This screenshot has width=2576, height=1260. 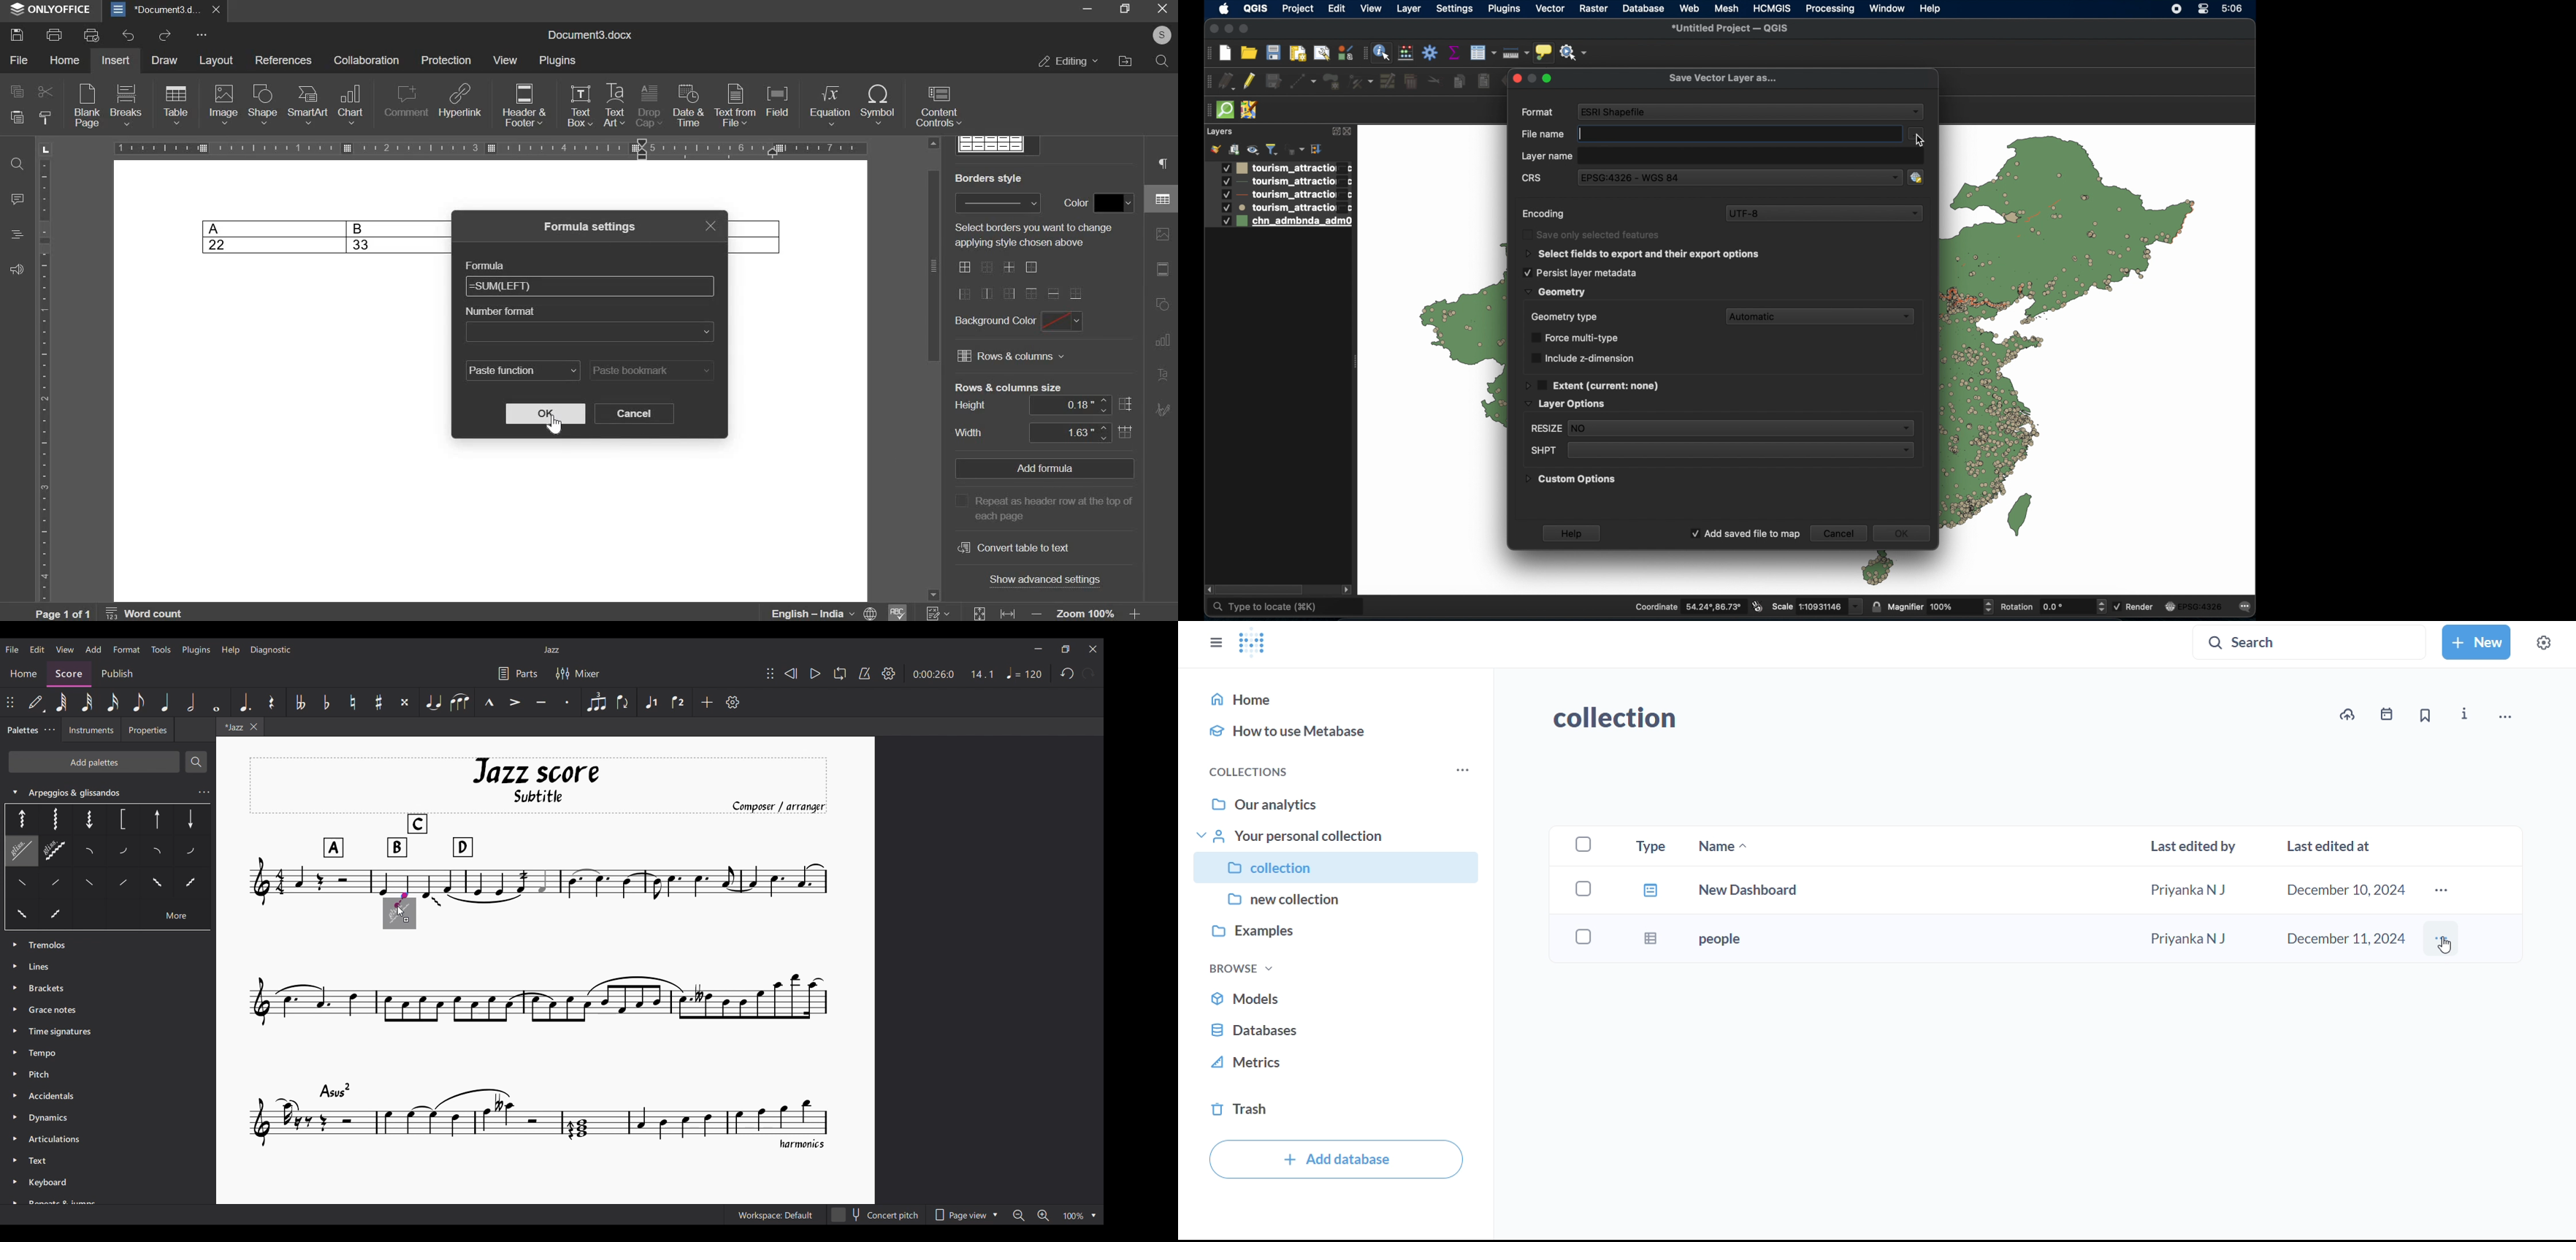 I want to click on width, so click(x=1081, y=432).